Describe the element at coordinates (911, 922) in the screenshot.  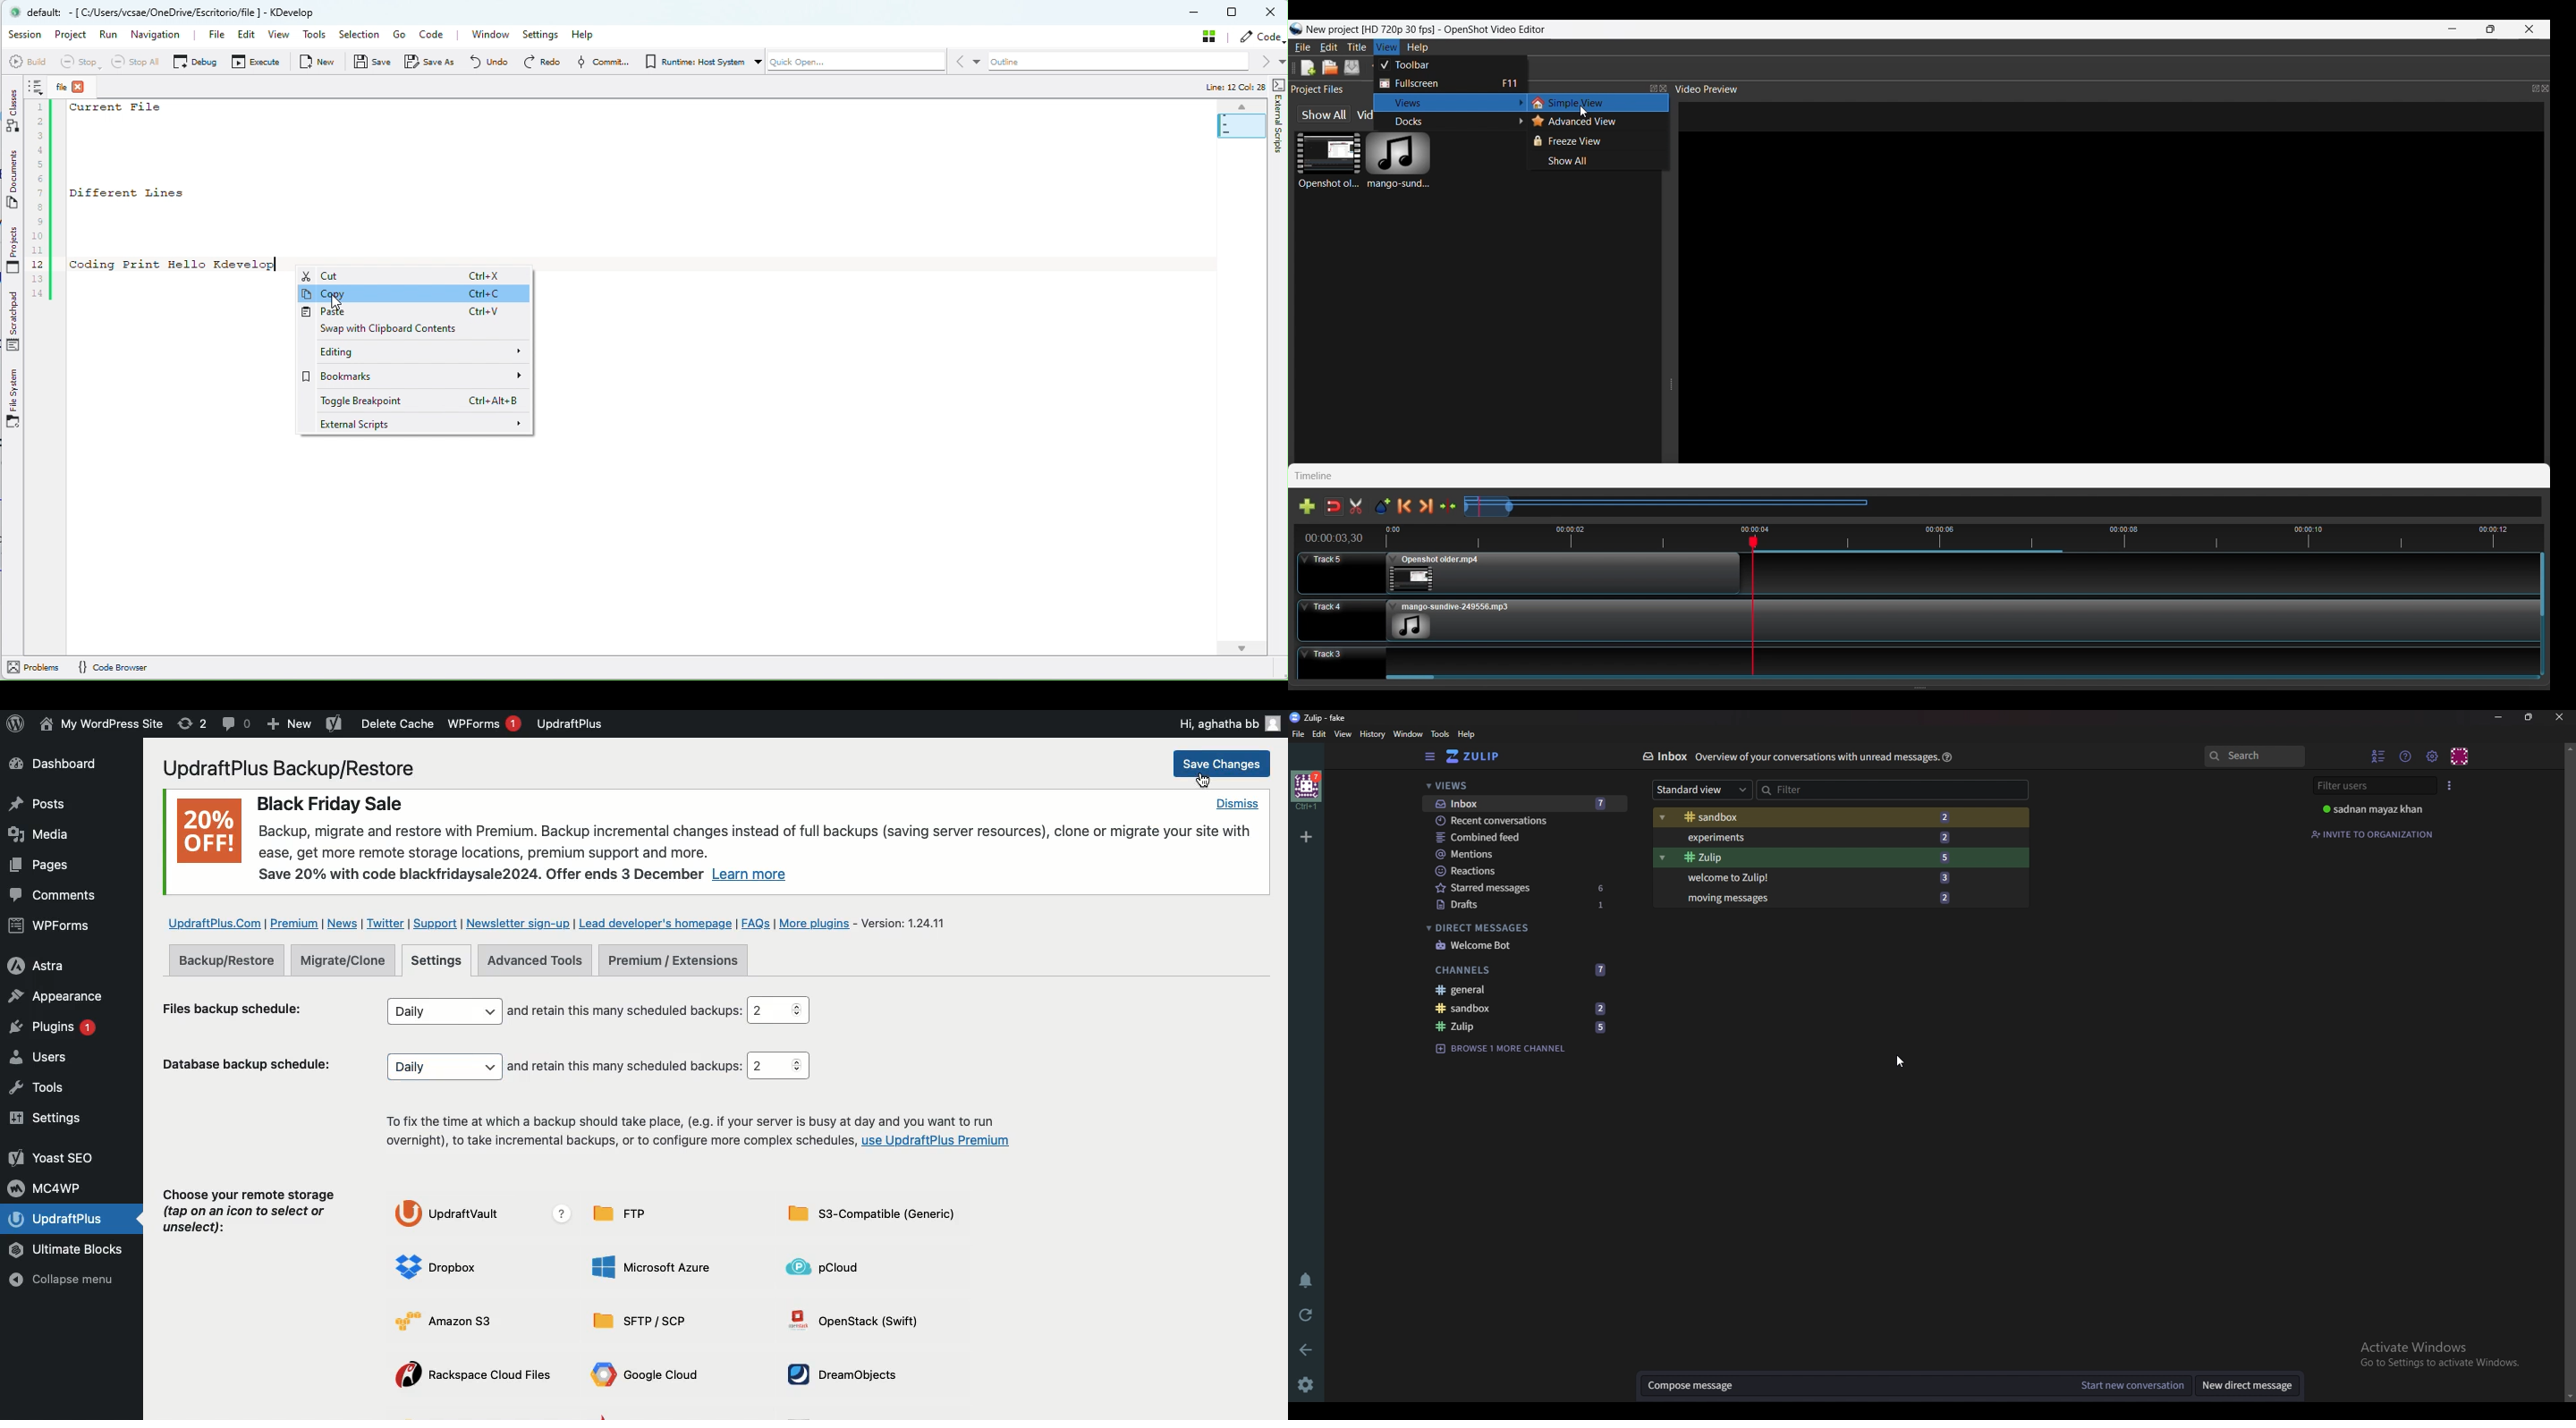
I see `Version 1.24.11` at that location.